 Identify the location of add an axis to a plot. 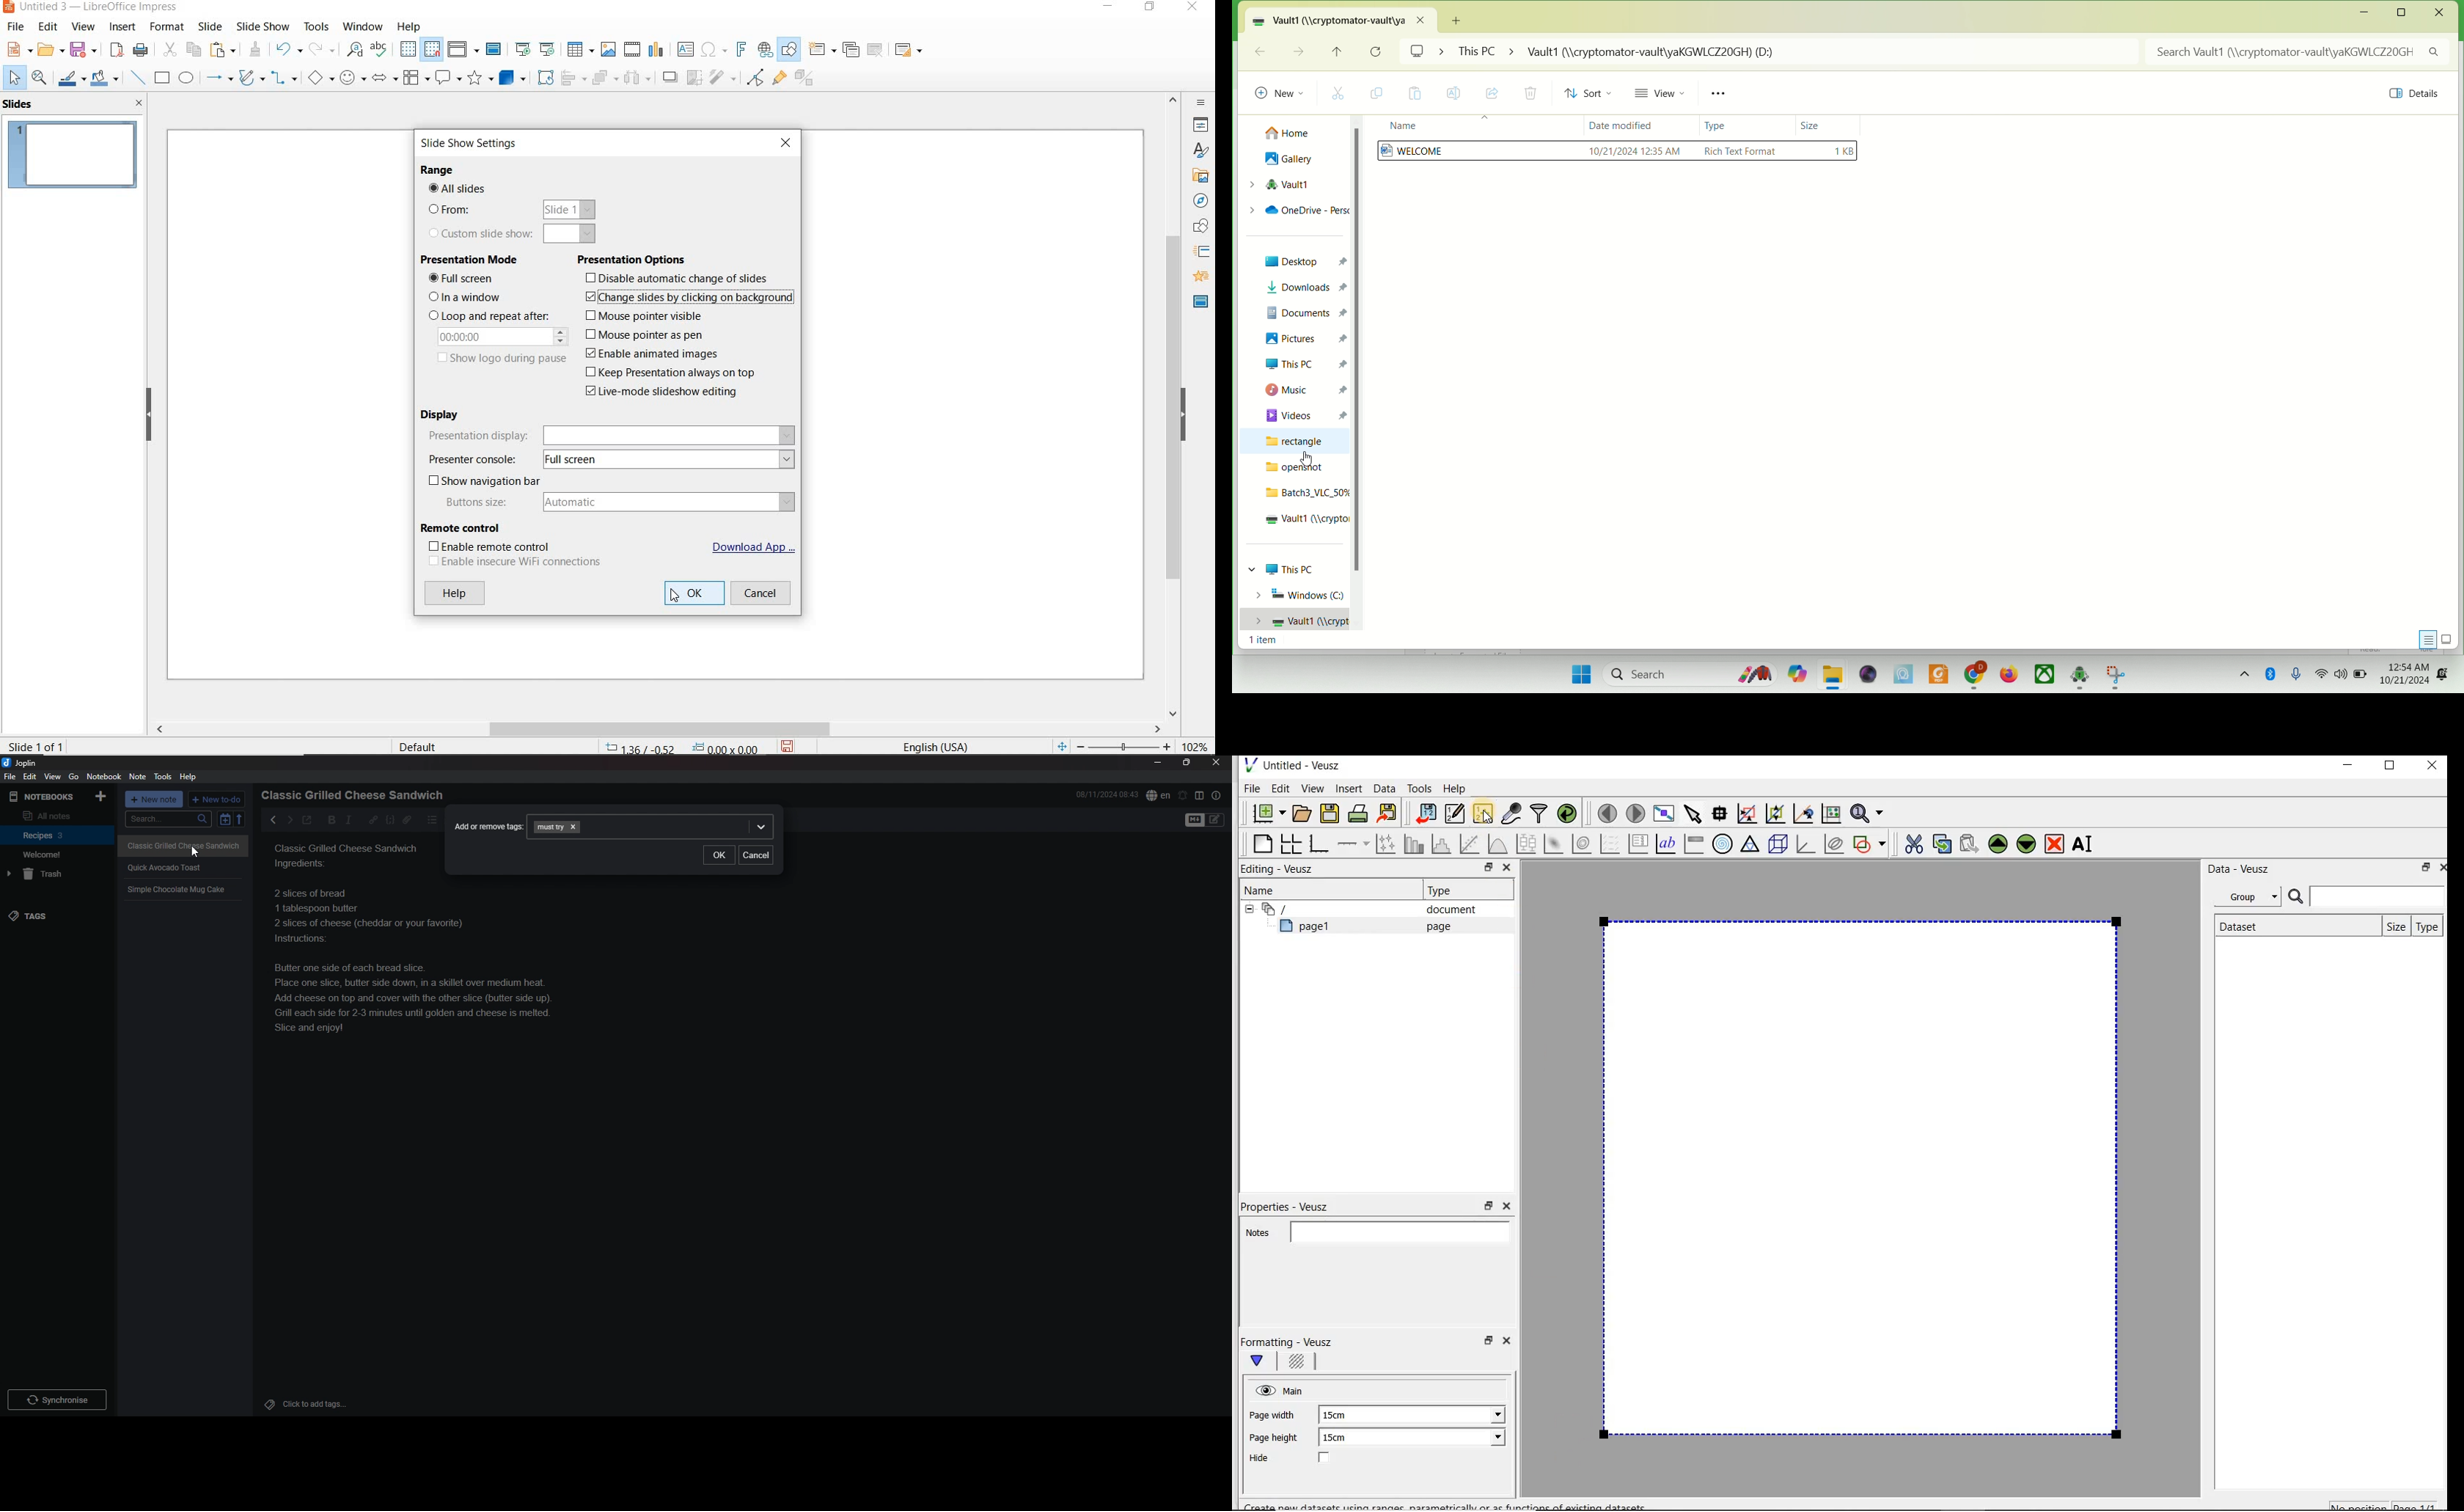
(1354, 844).